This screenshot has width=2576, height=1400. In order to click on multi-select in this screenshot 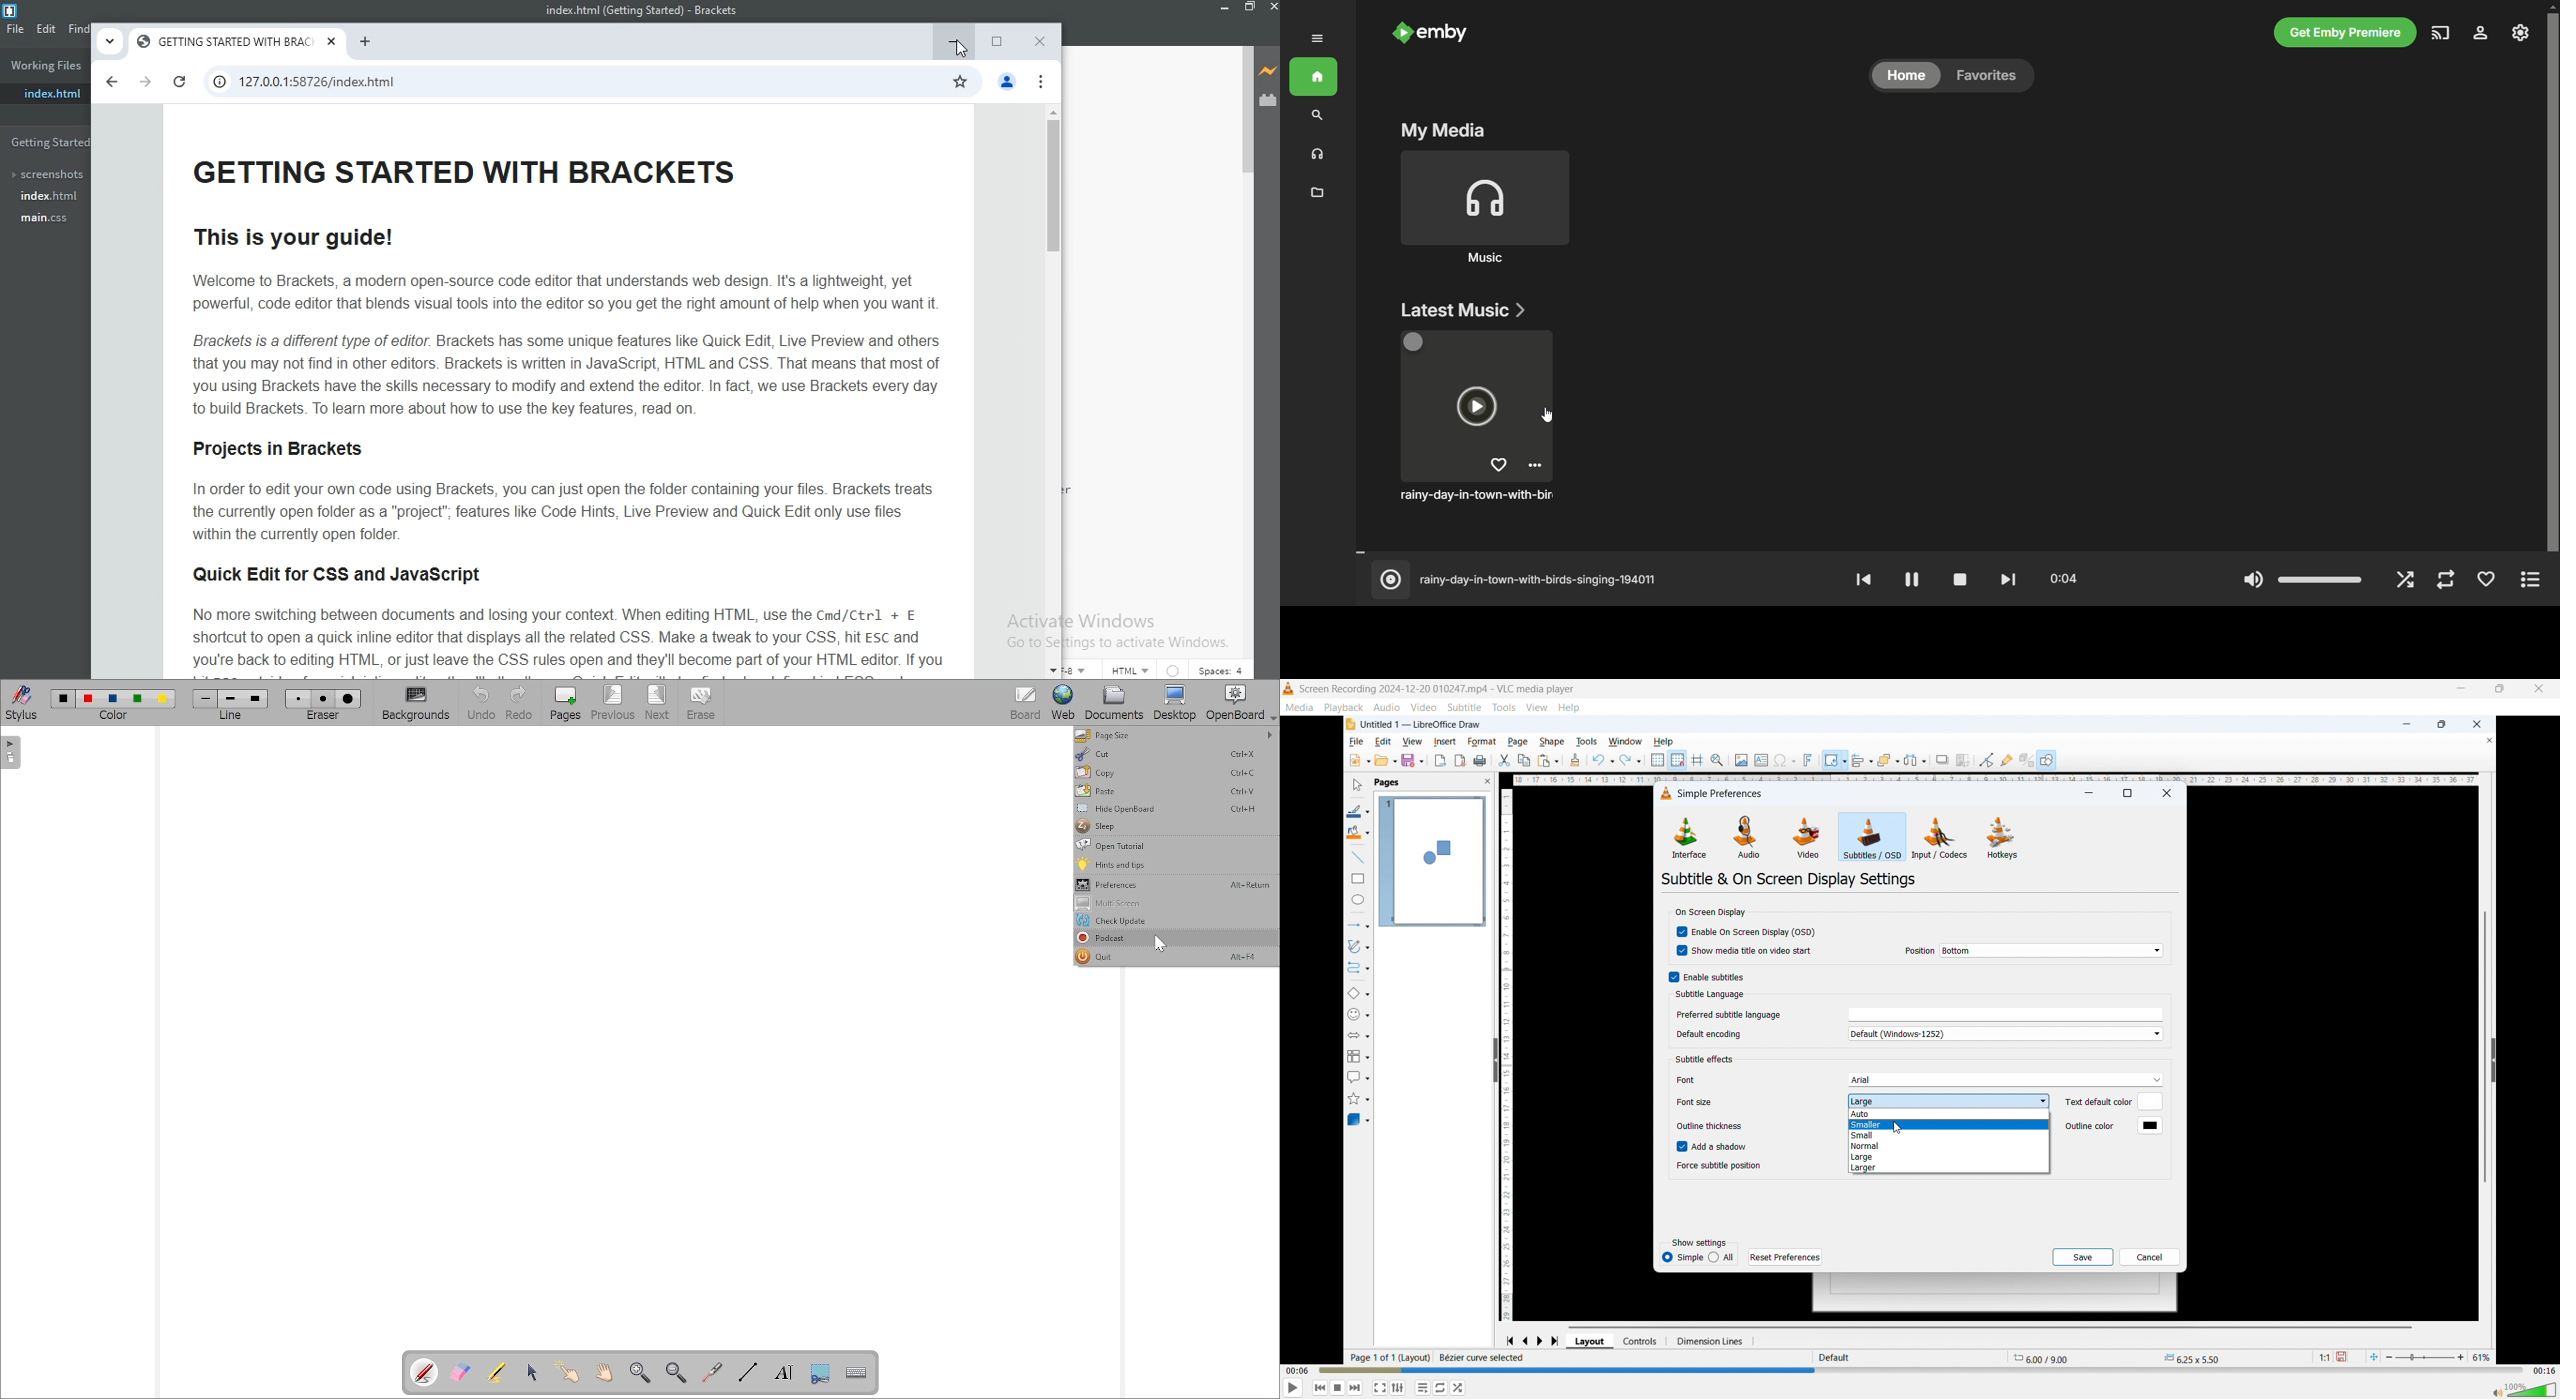, I will do `click(1417, 344)`.